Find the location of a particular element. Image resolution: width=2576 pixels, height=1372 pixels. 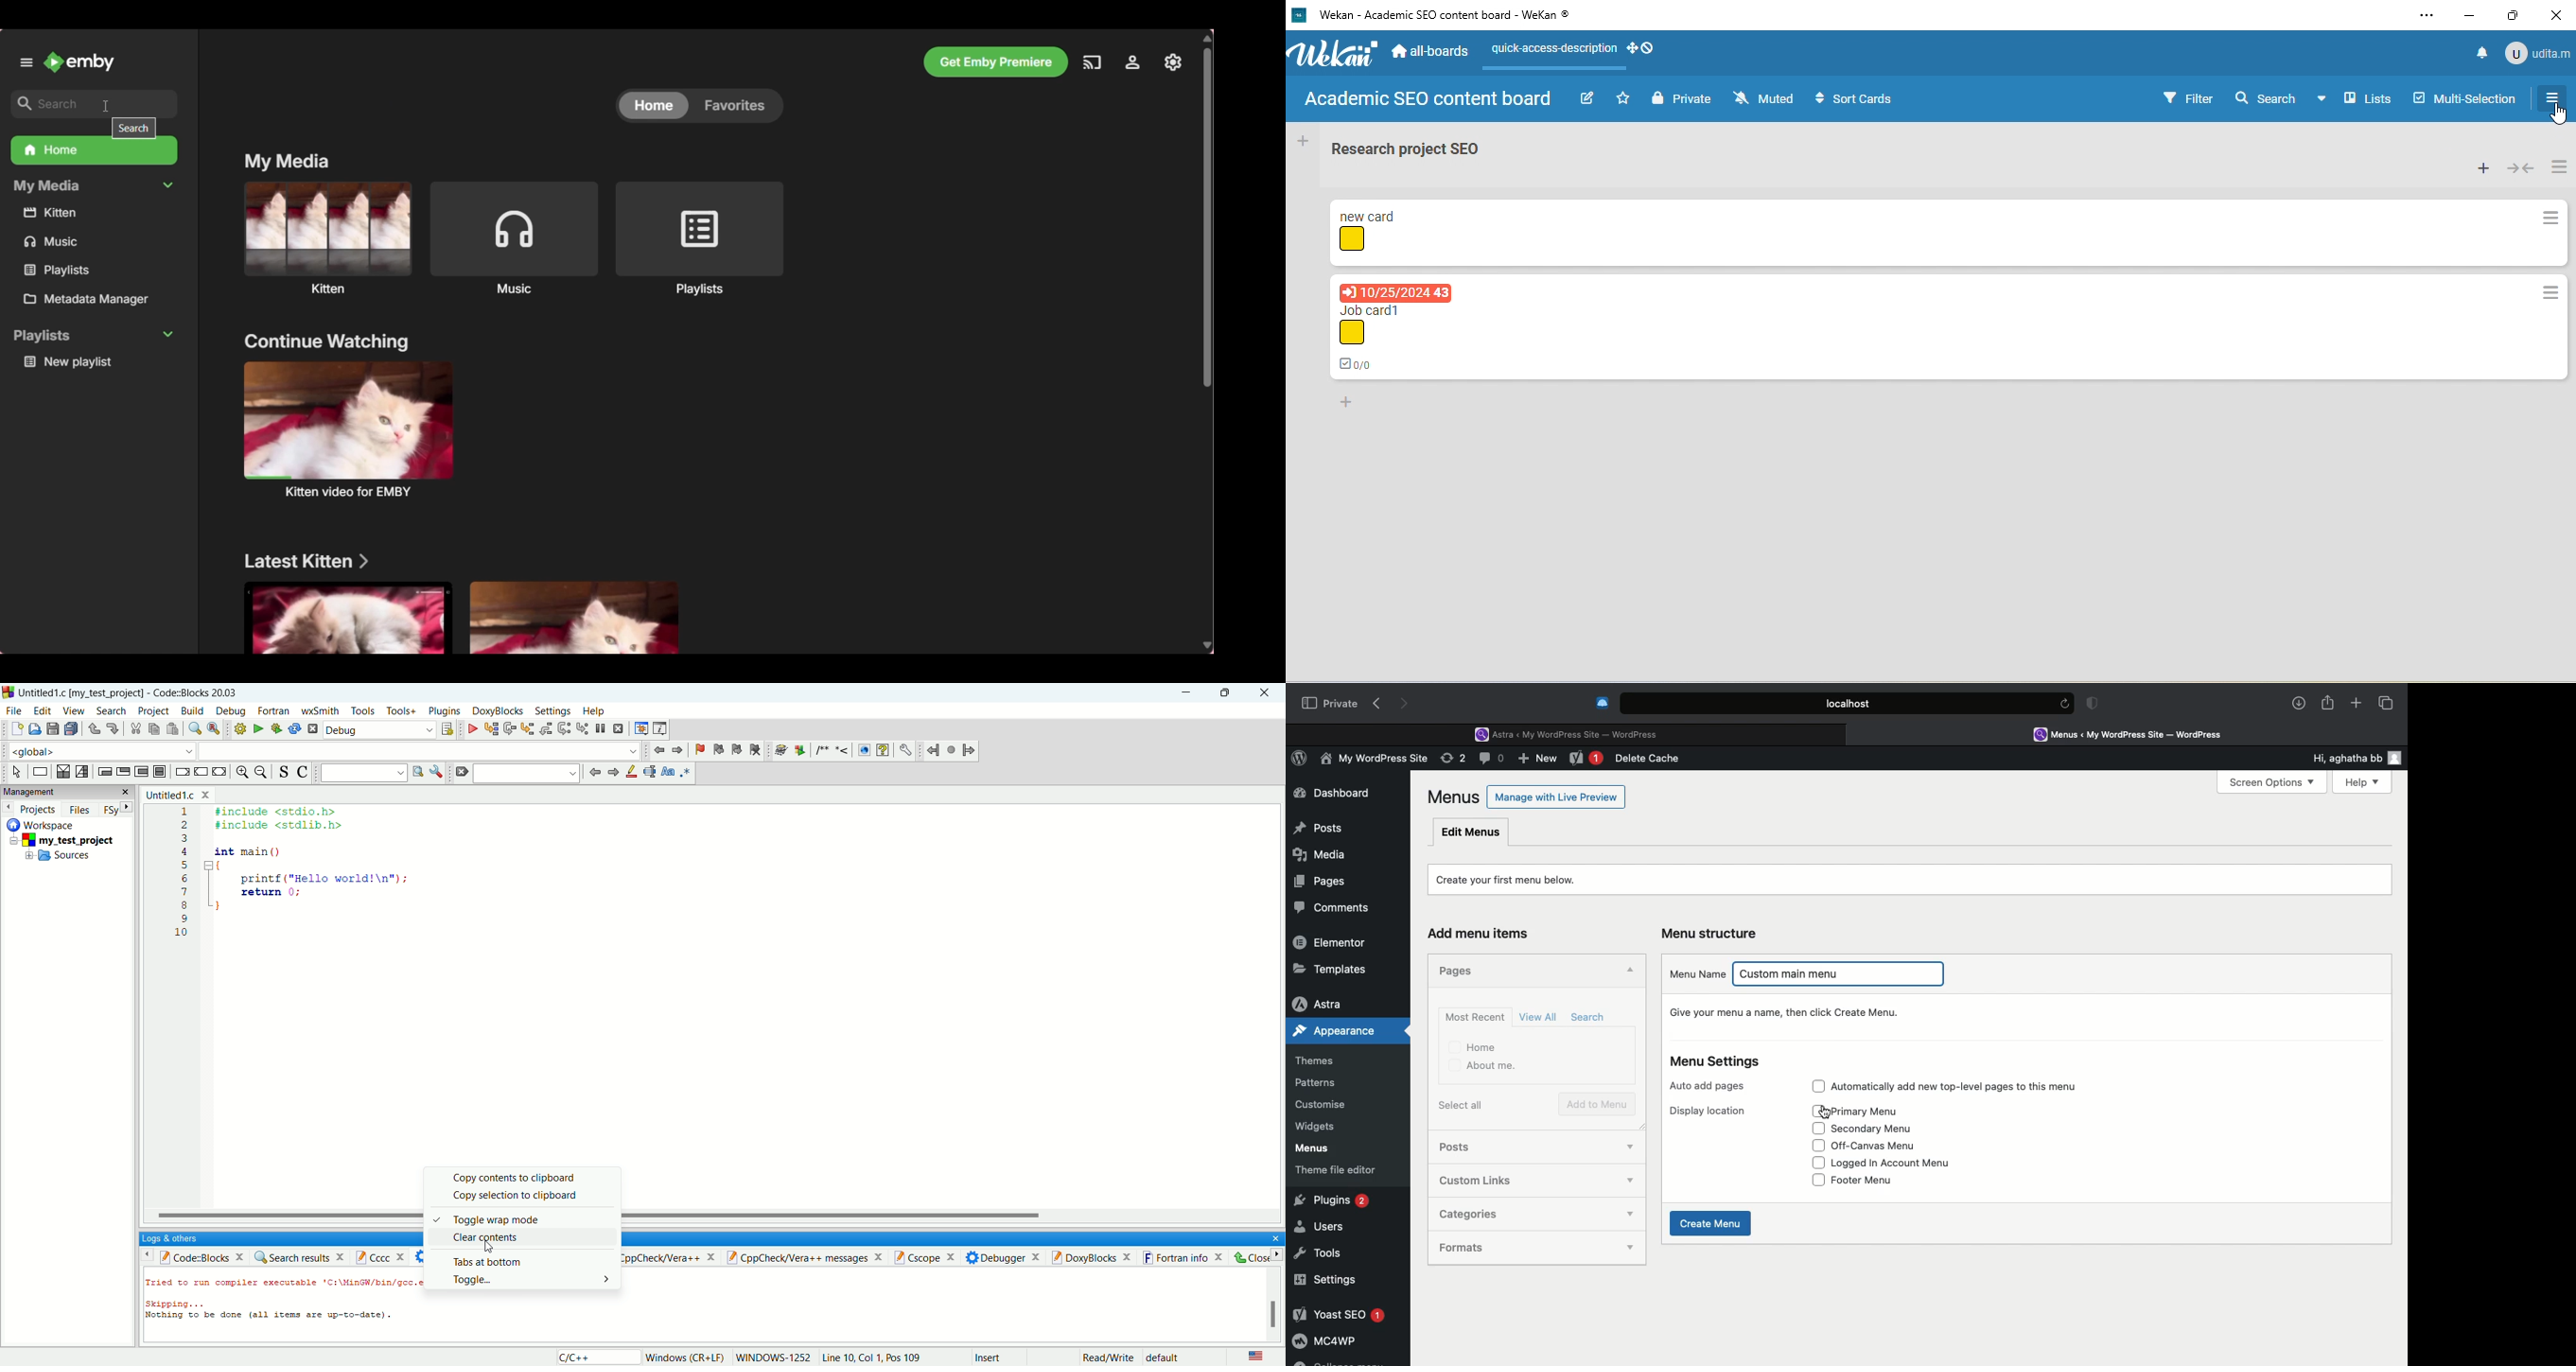

decision is located at coordinates (64, 771).